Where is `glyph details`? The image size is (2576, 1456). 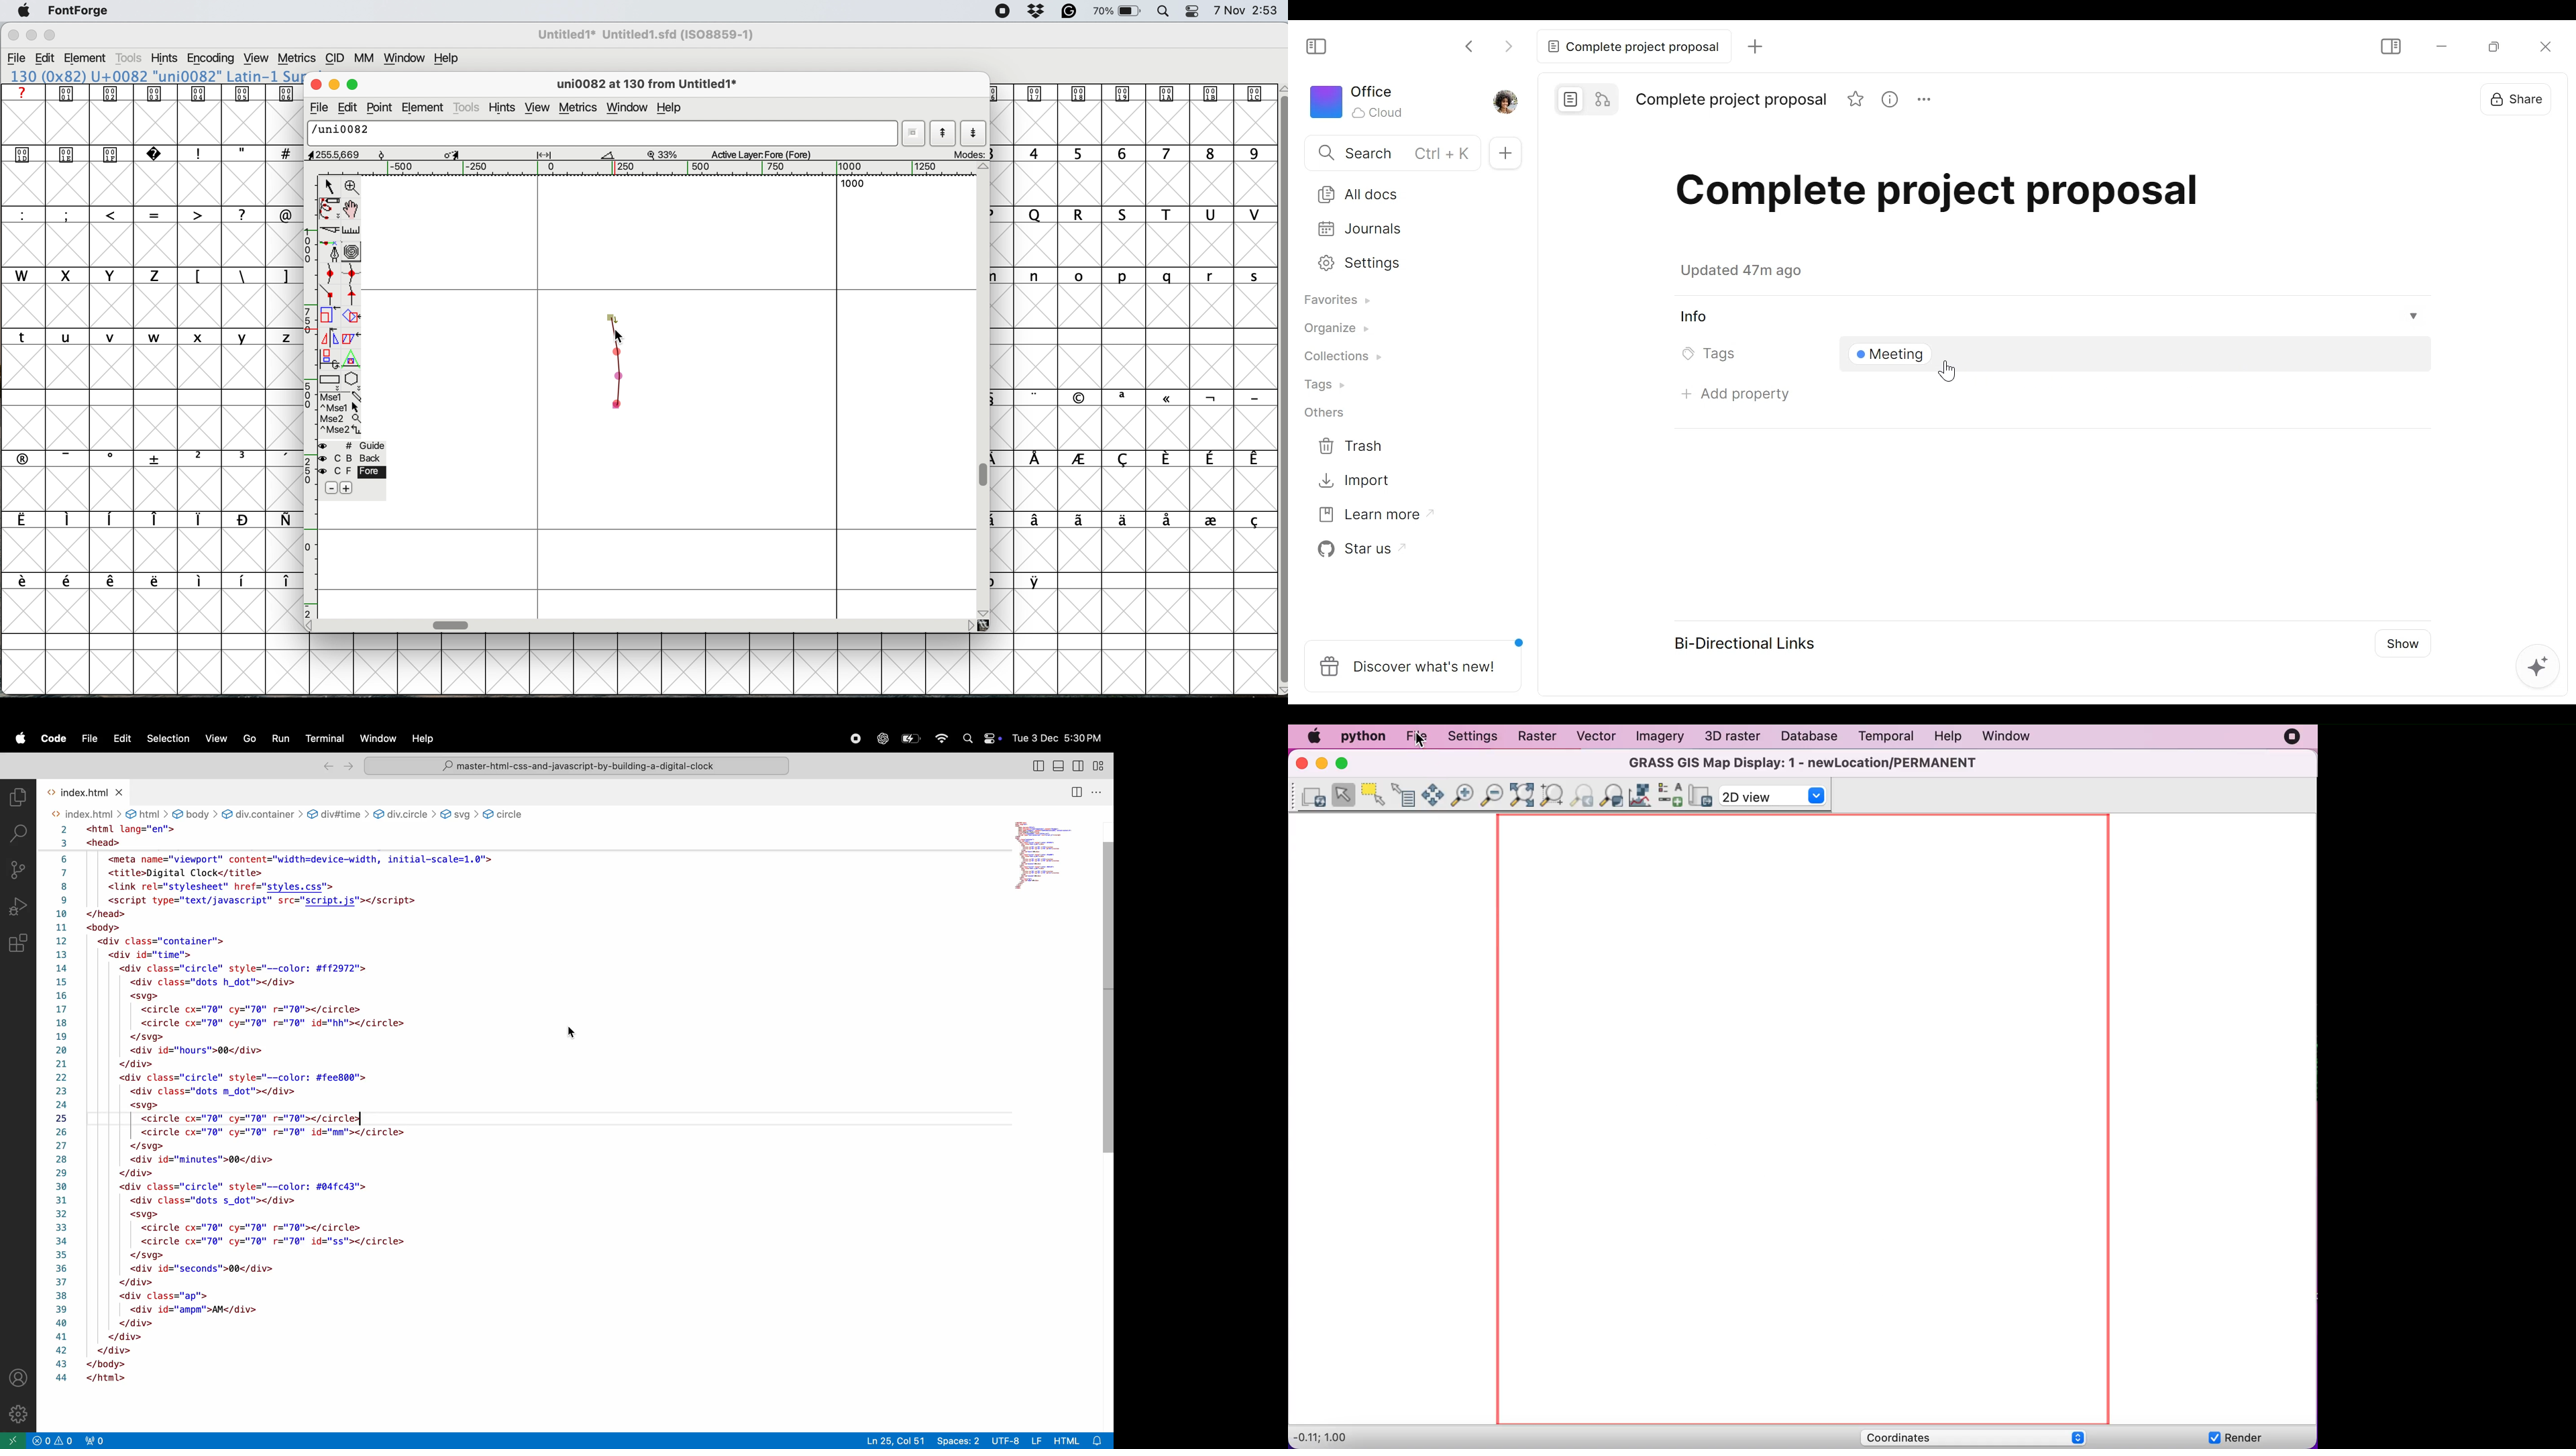 glyph details is located at coordinates (463, 155).